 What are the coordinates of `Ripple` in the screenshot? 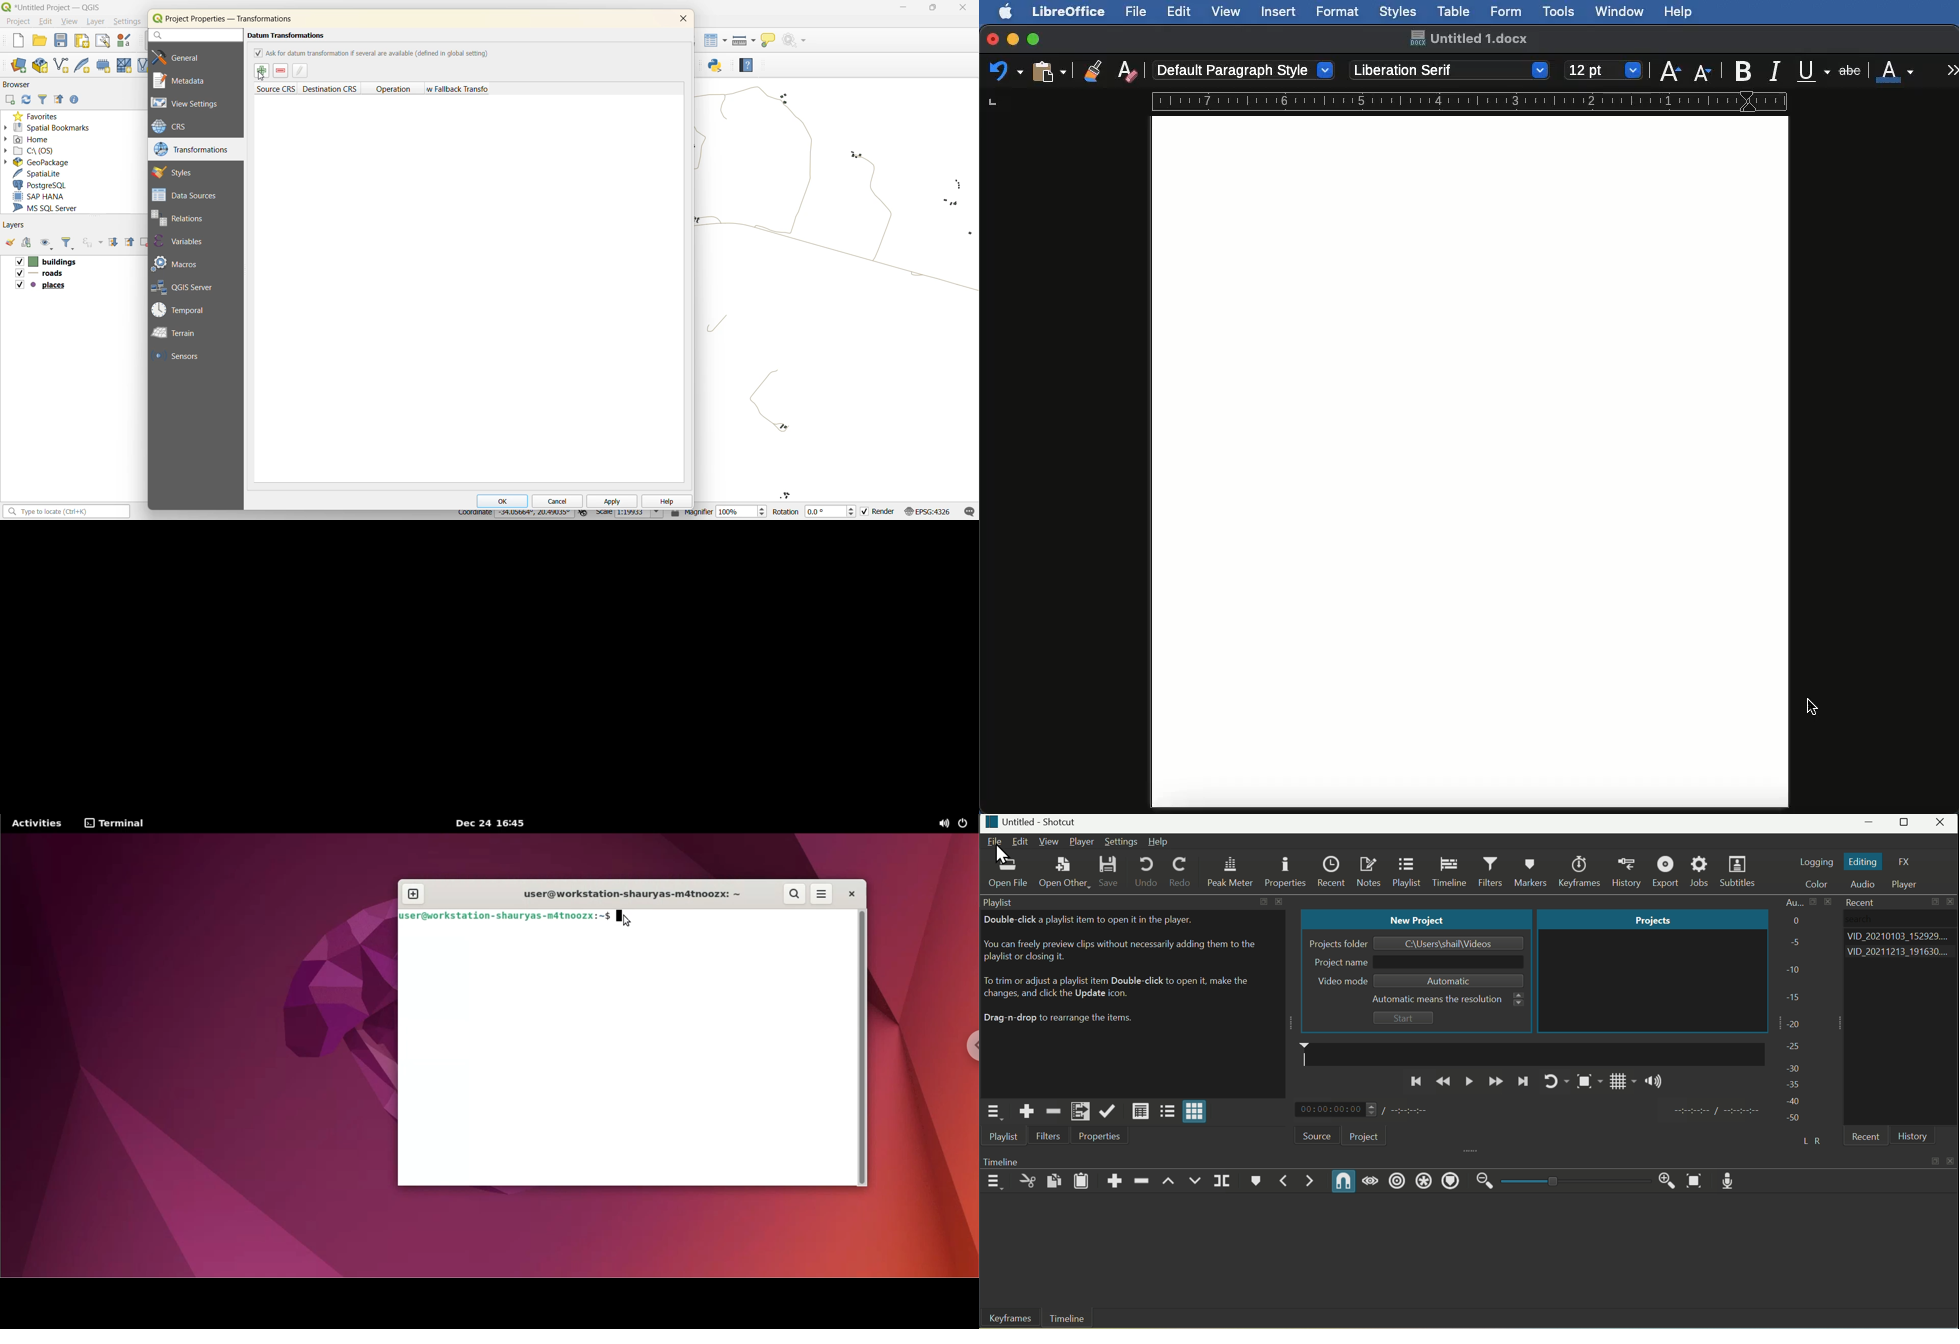 It's located at (1398, 1182).